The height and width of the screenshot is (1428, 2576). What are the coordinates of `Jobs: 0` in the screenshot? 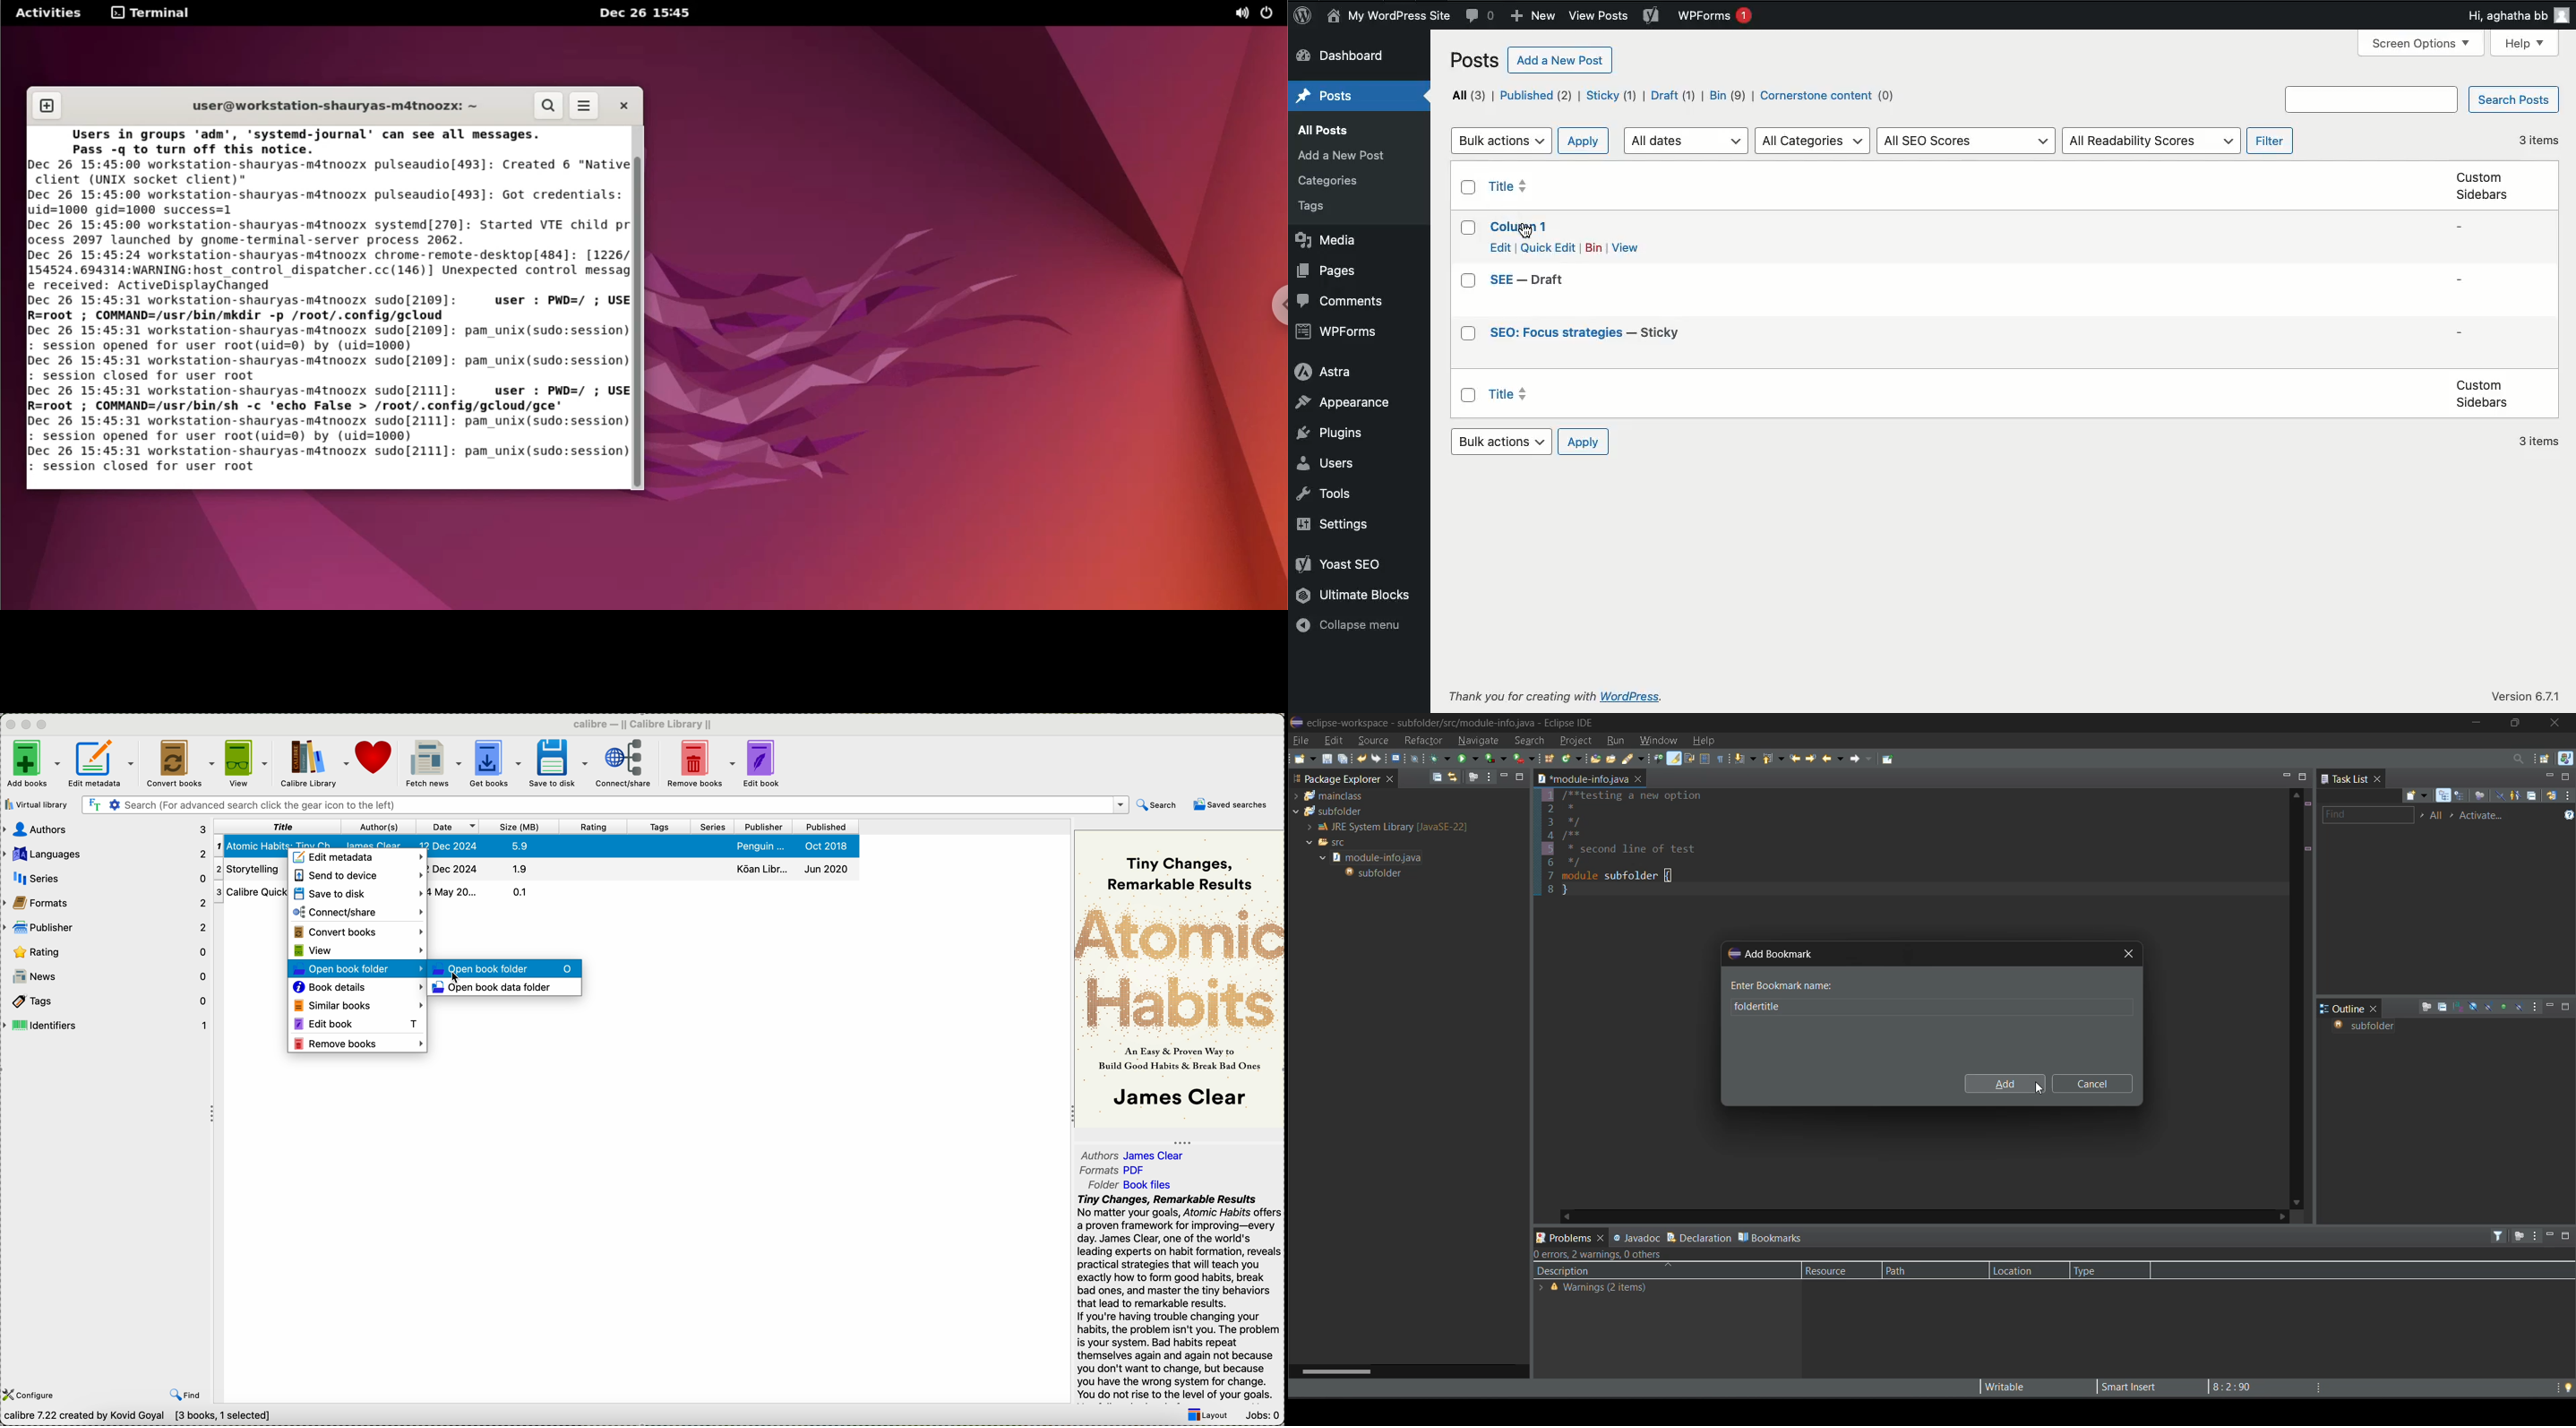 It's located at (1262, 1416).